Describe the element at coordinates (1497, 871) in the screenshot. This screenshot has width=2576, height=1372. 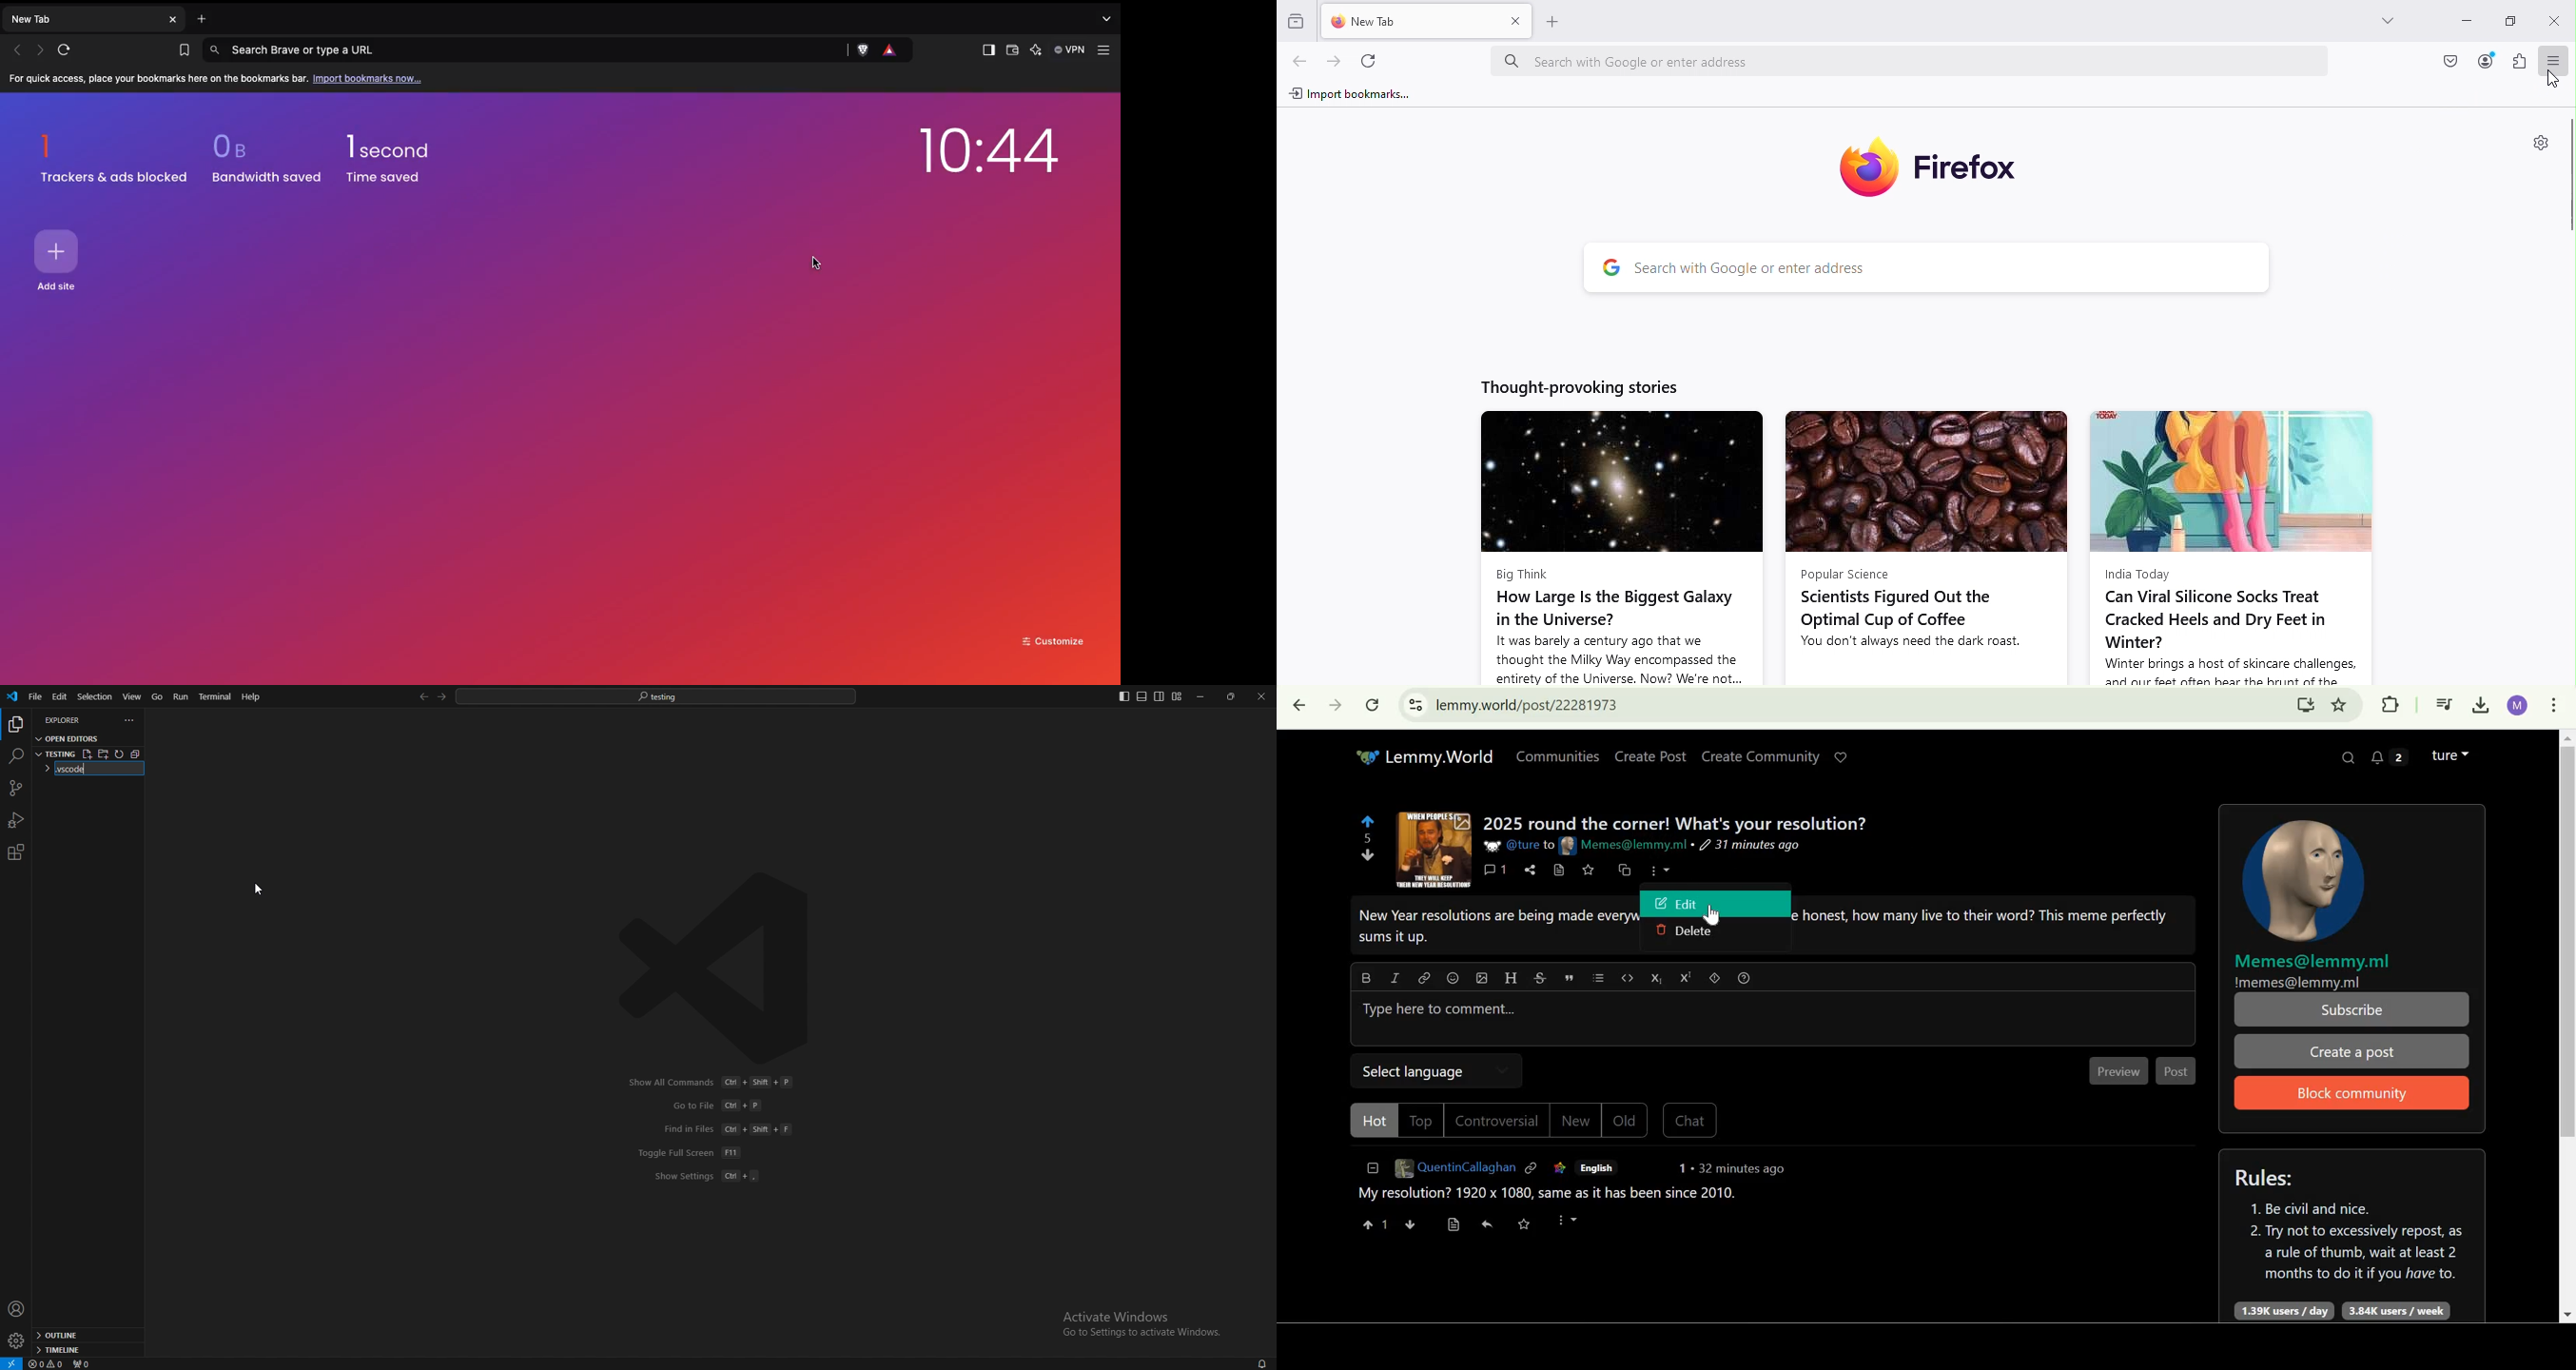
I see `1 comments` at that location.